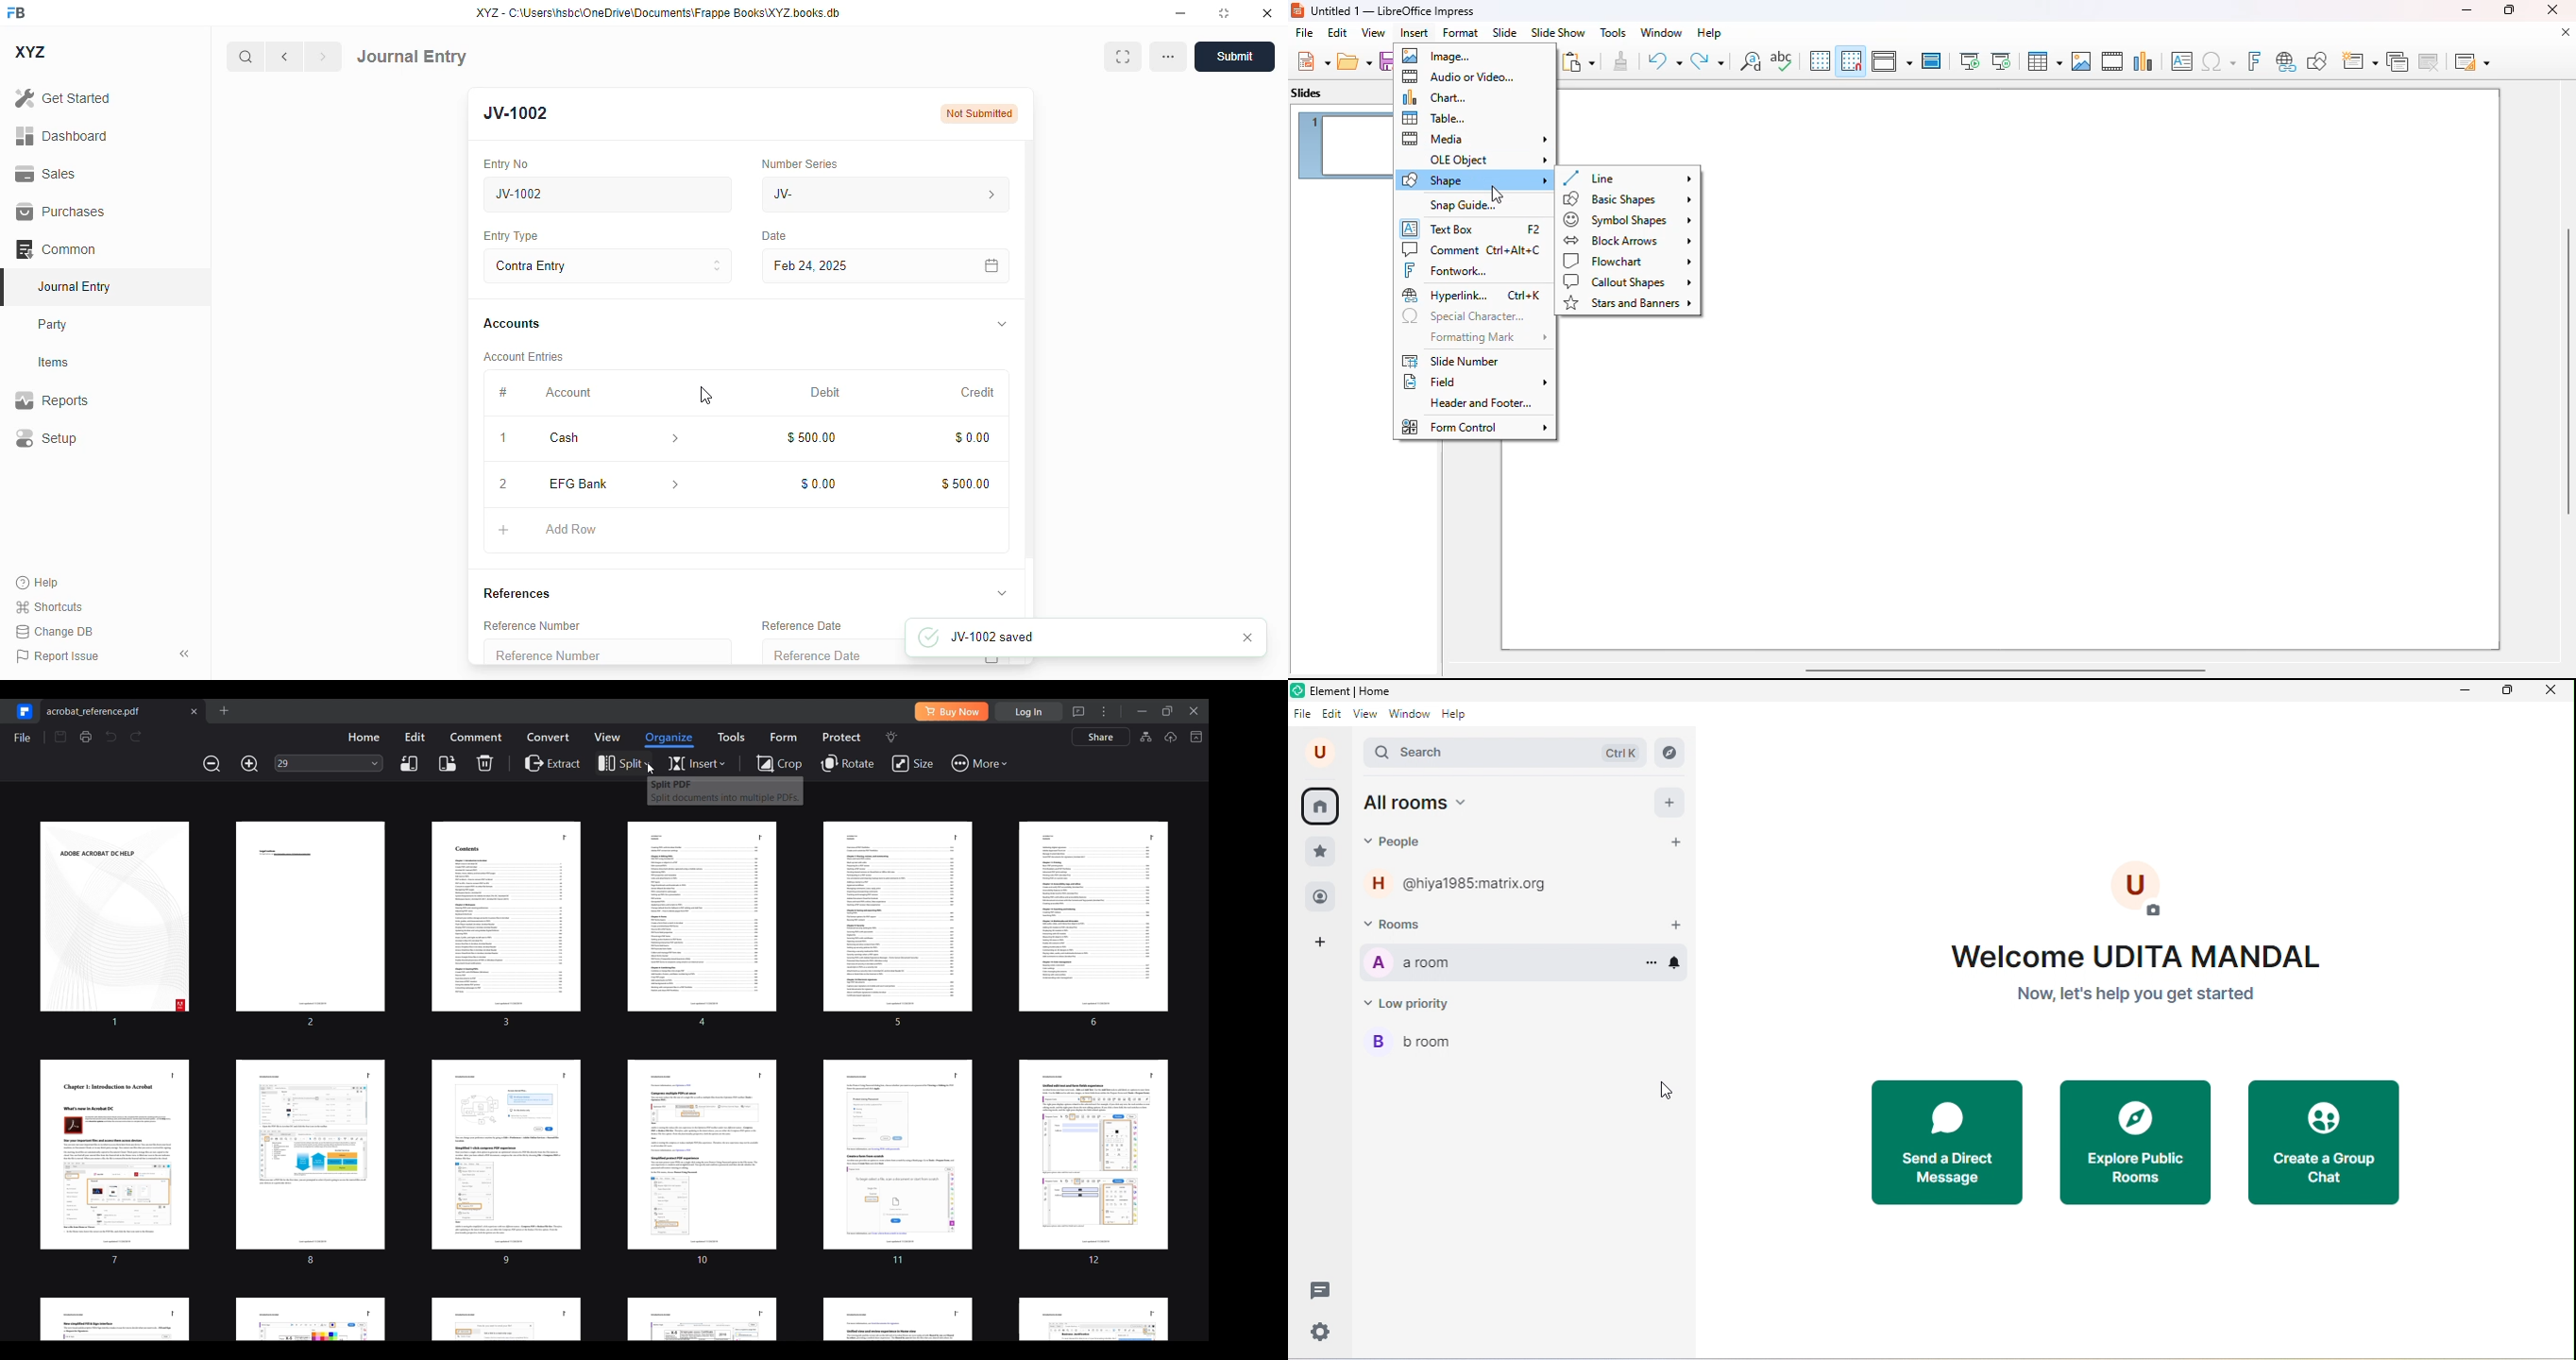  Describe the element at coordinates (1969, 61) in the screenshot. I see `start from first slide` at that location.